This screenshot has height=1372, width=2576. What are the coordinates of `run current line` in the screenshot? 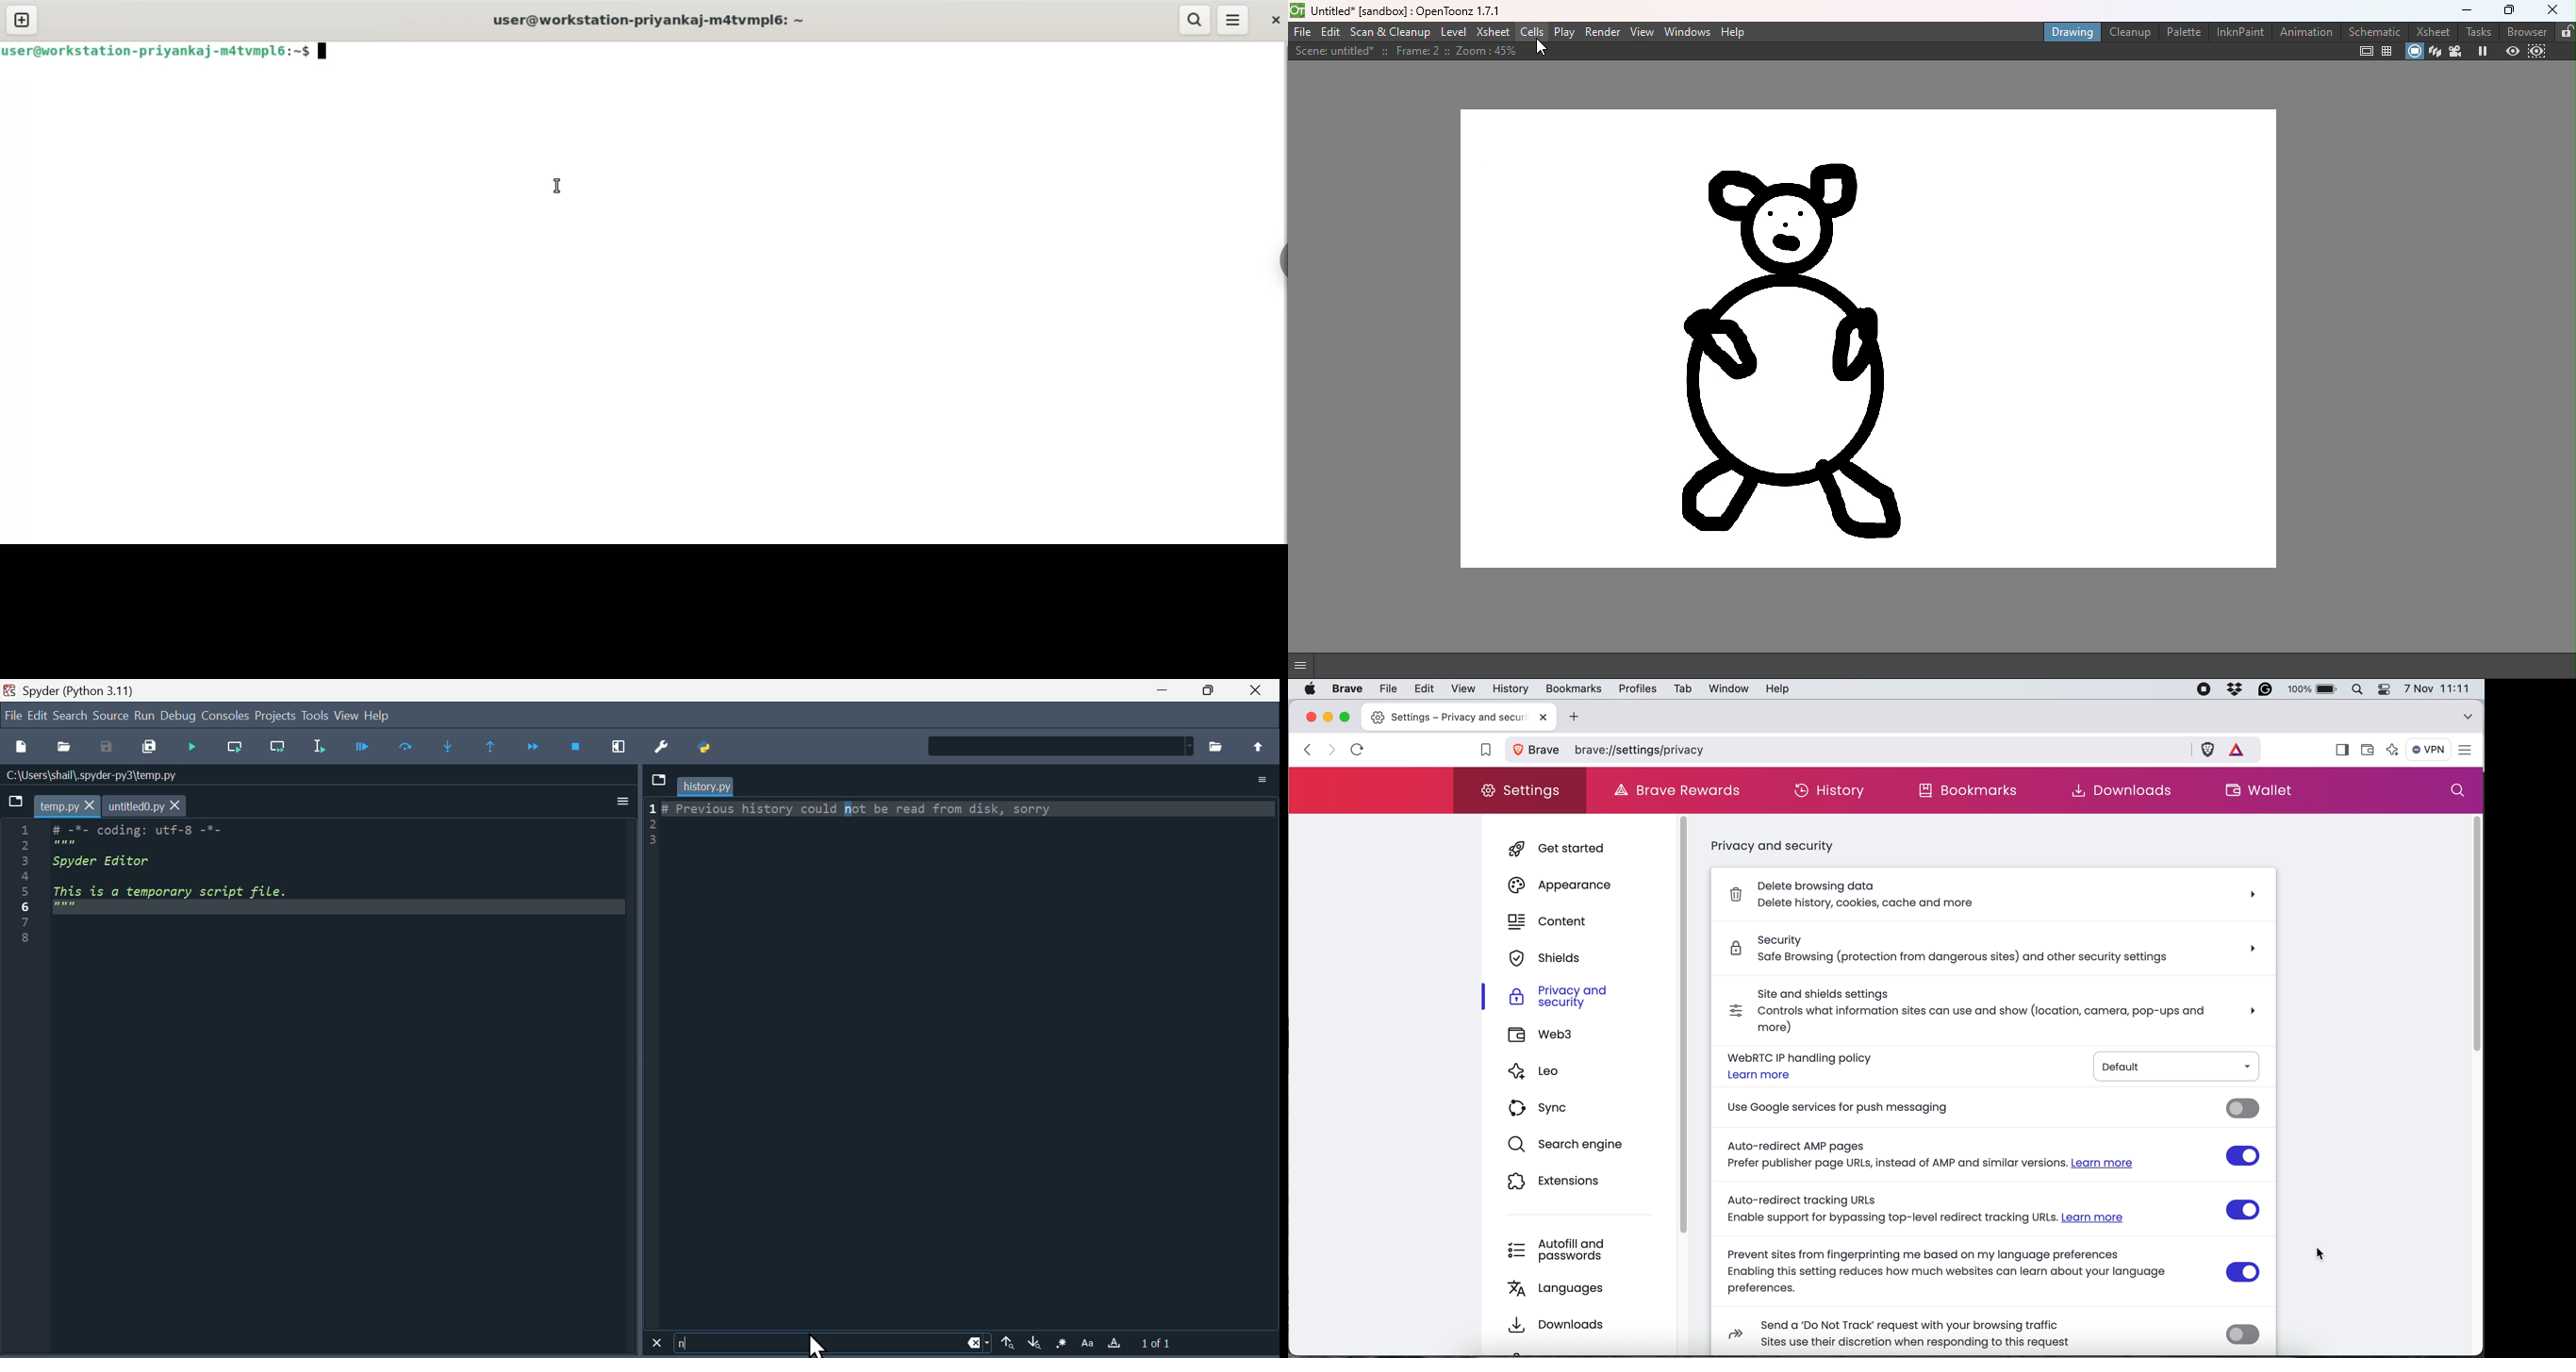 It's located at (235, 746).